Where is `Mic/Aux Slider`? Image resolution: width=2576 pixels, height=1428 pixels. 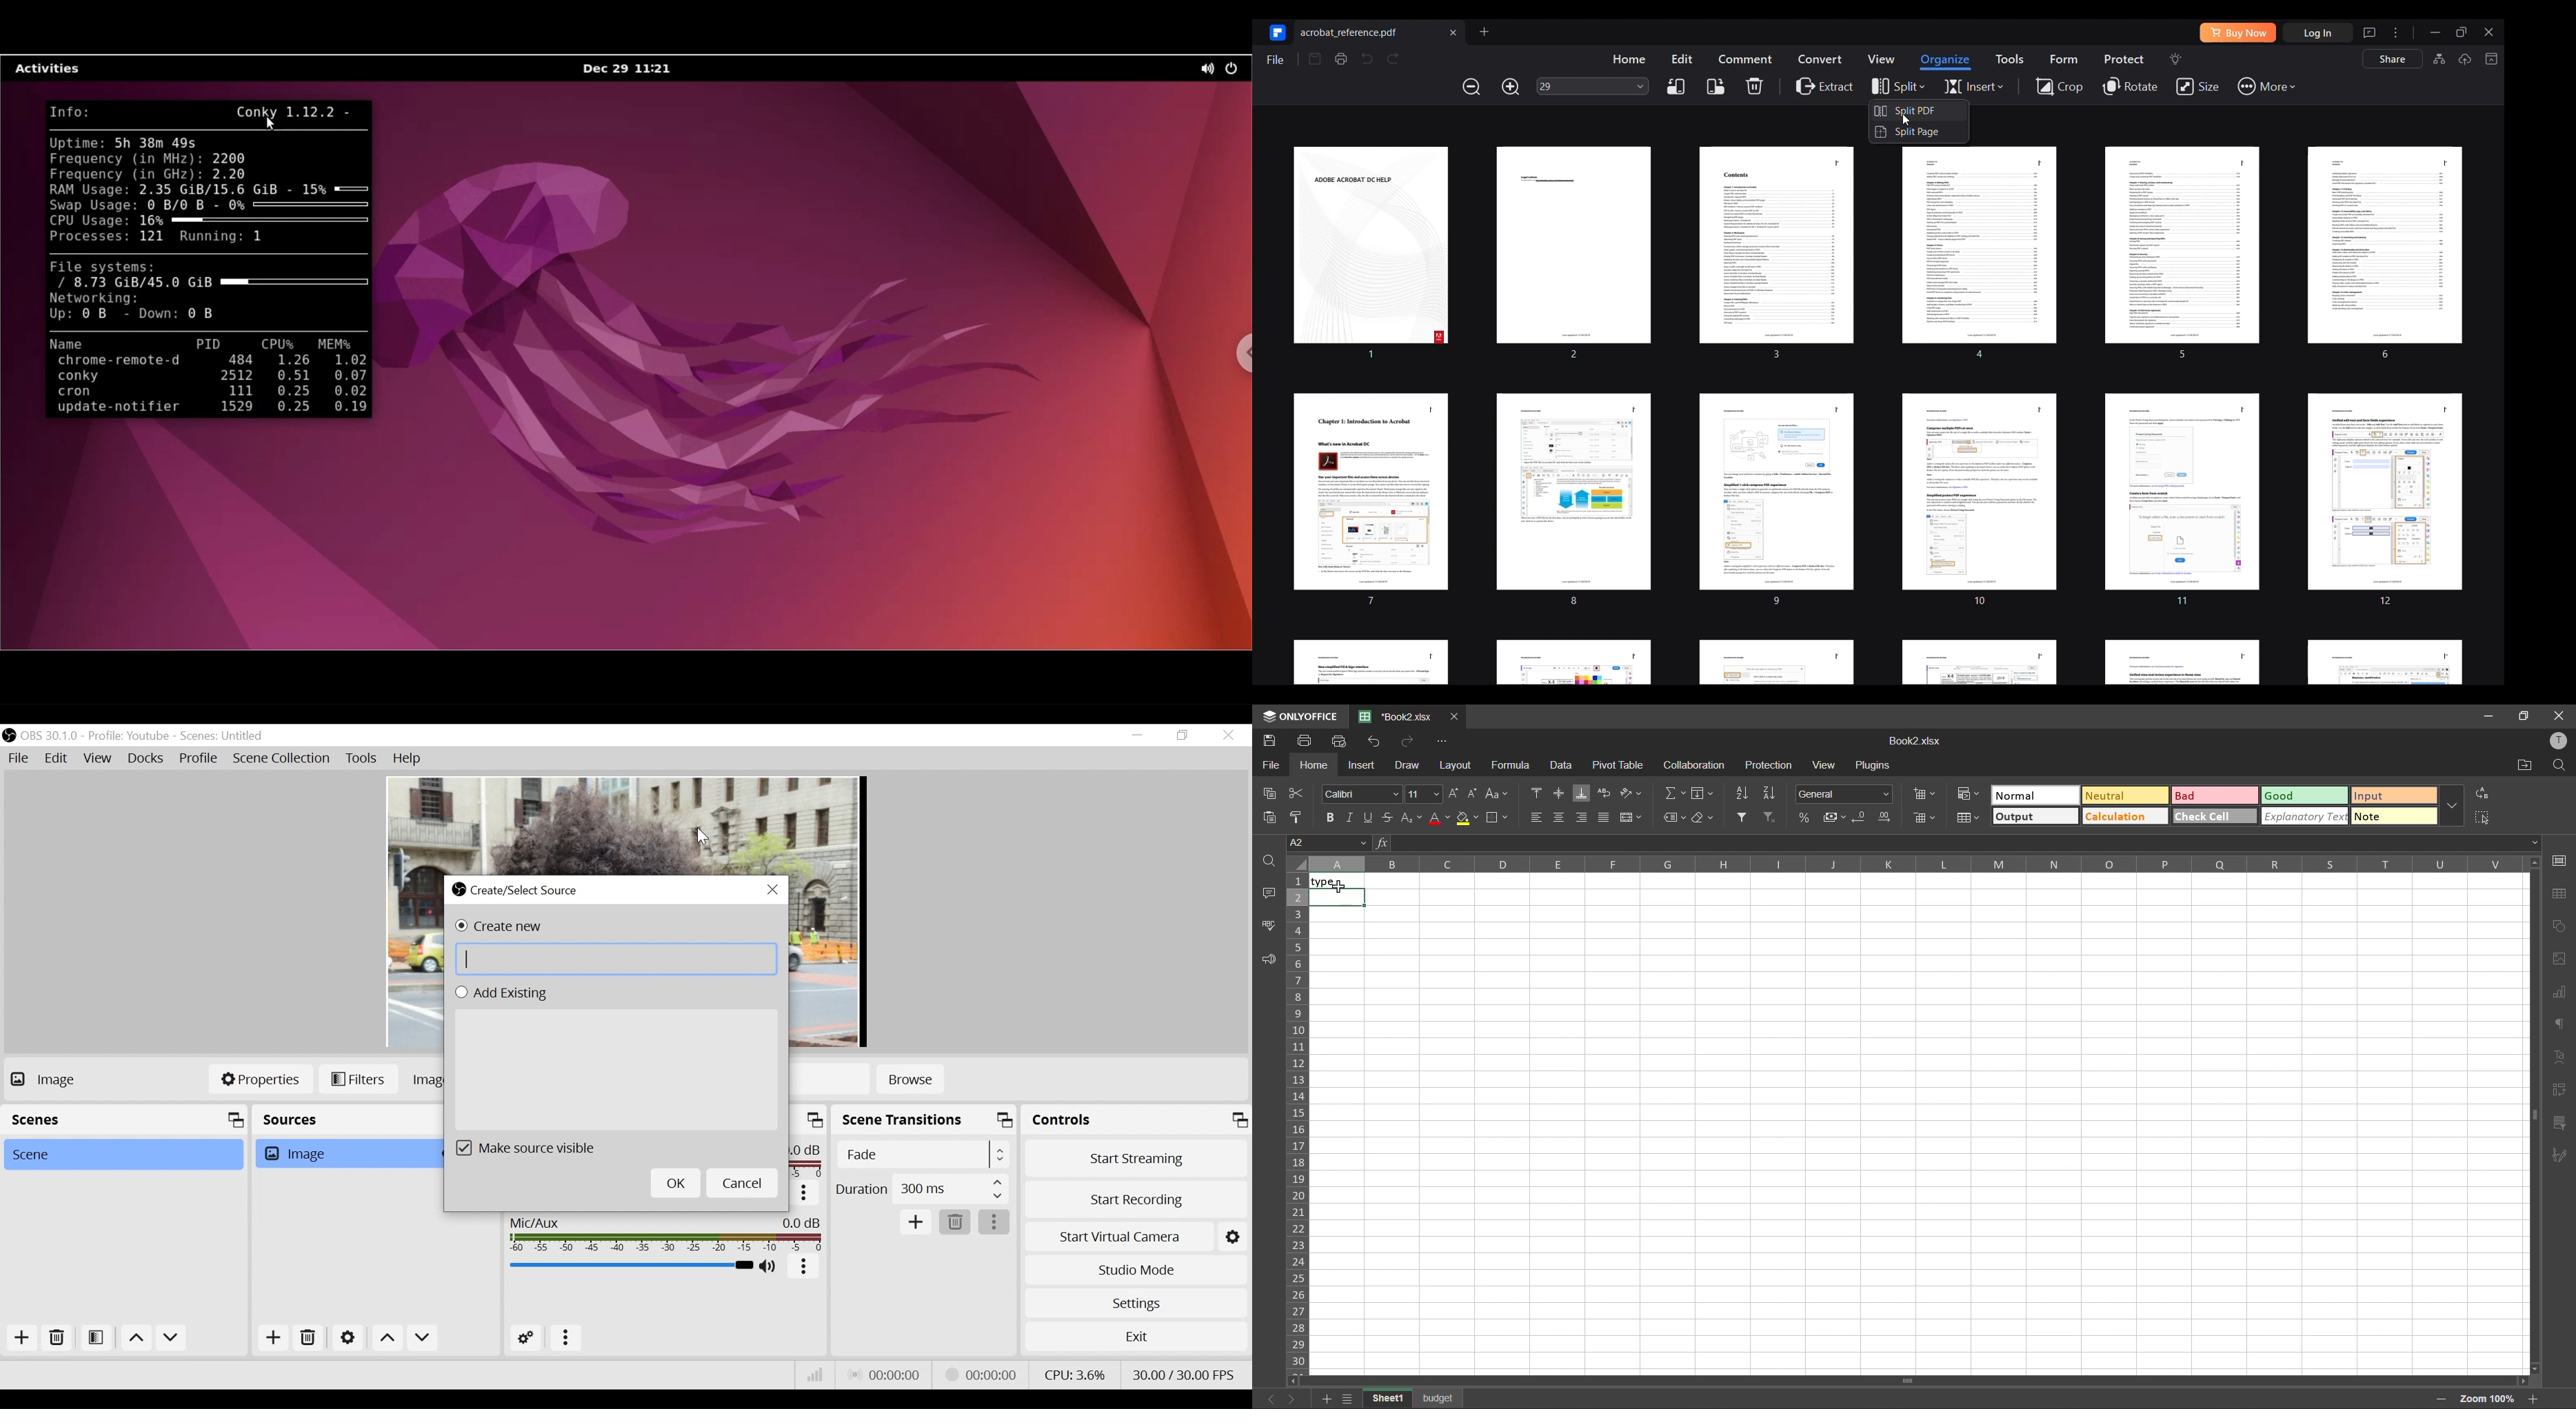 Mic/Aux Slider is located at coordinates (632, 1264).